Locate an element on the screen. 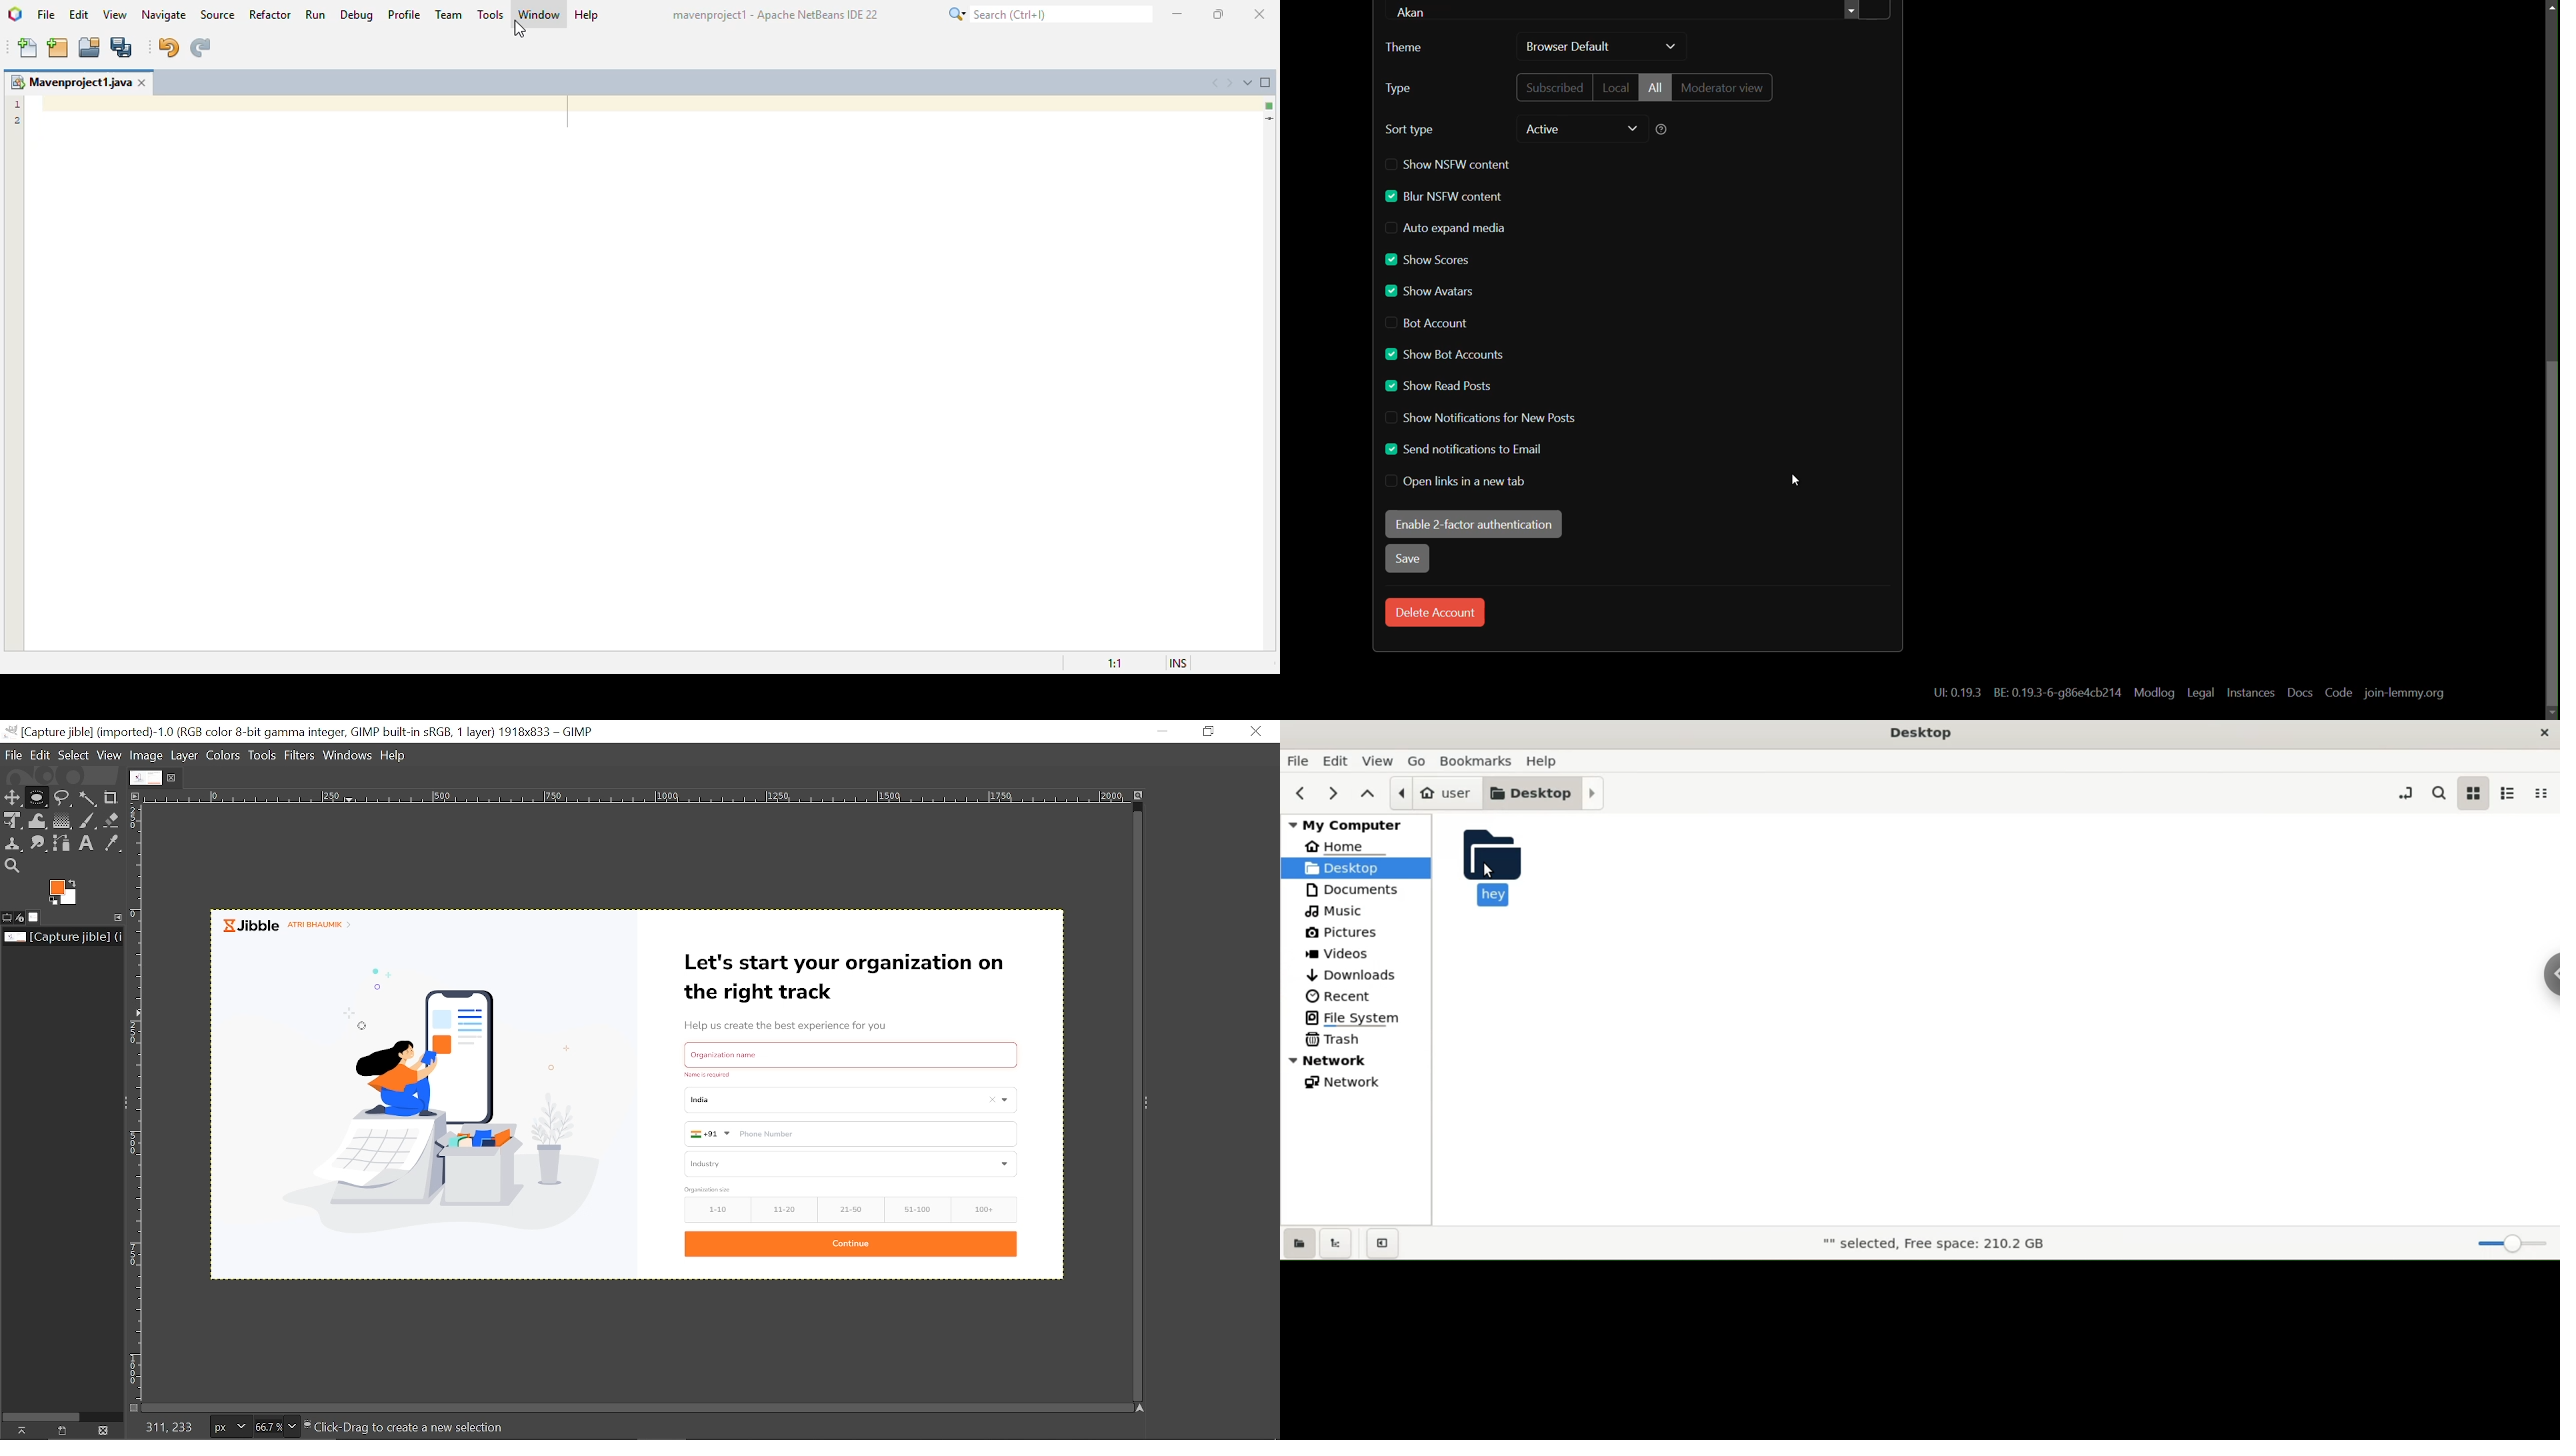 The height and width of the screenshot is (1456, 2576). show treeview is located at coordinates (1338, 1243).